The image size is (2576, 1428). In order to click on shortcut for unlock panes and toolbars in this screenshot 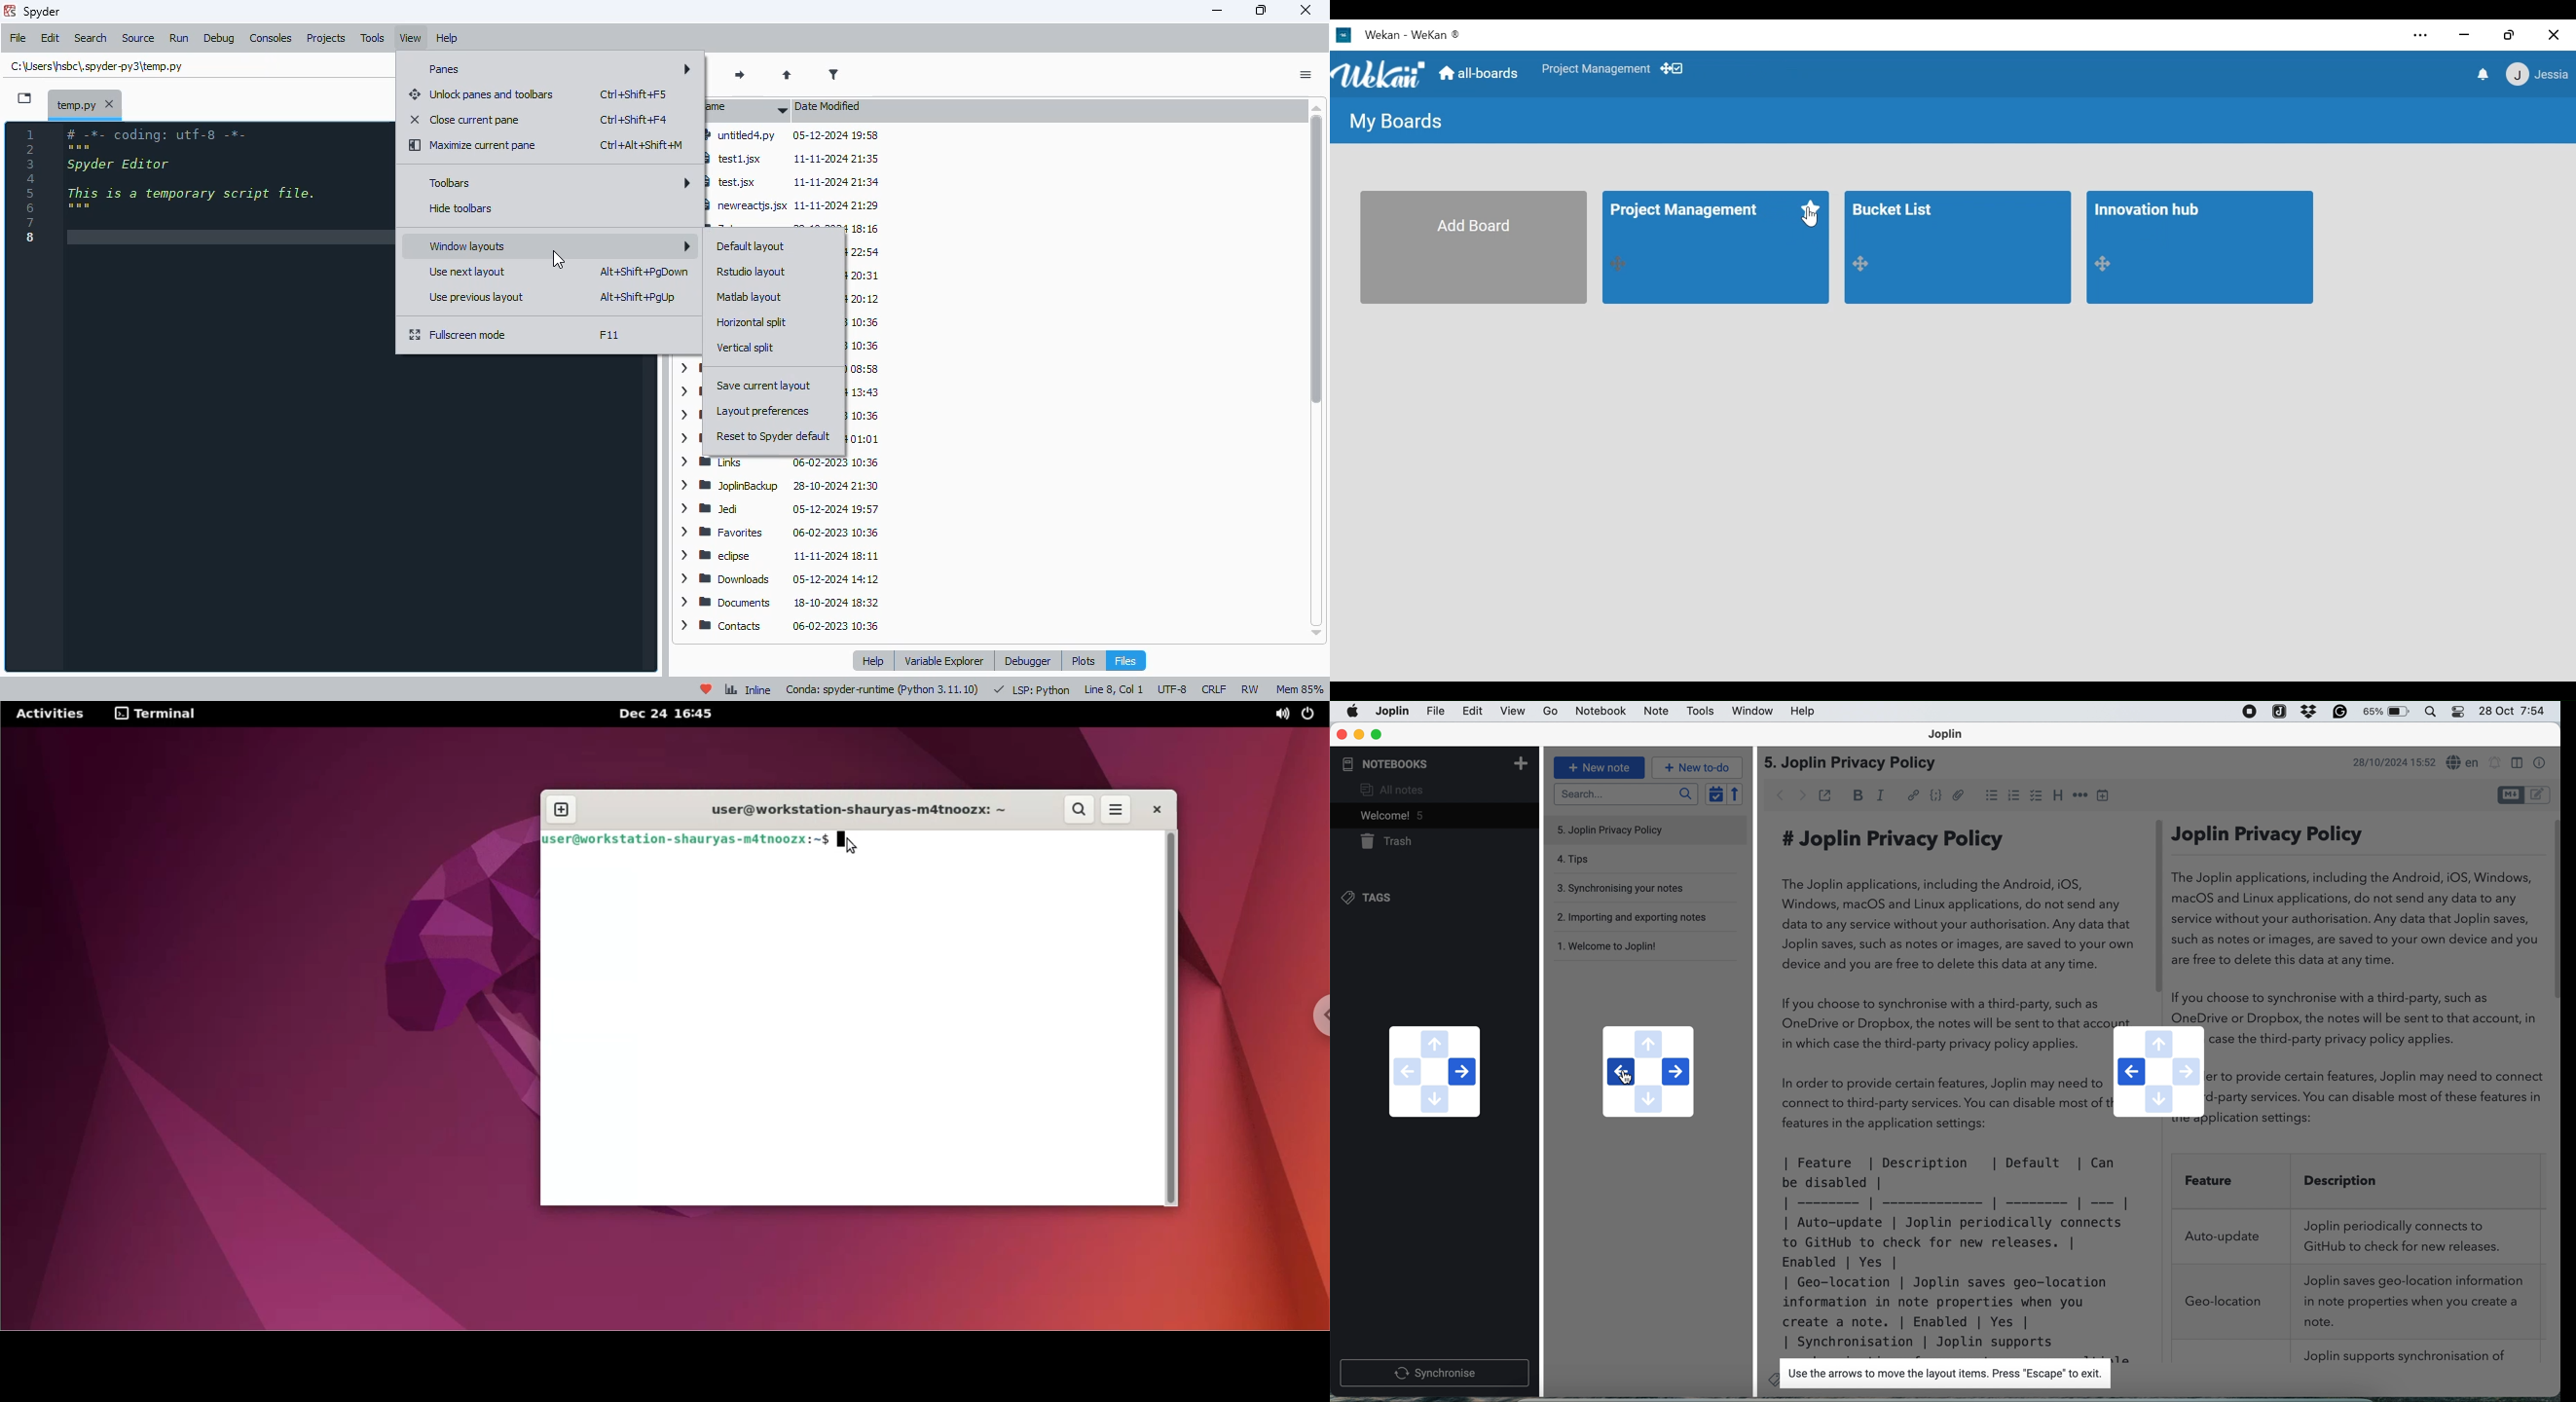, I will do `click(635, 93)`.